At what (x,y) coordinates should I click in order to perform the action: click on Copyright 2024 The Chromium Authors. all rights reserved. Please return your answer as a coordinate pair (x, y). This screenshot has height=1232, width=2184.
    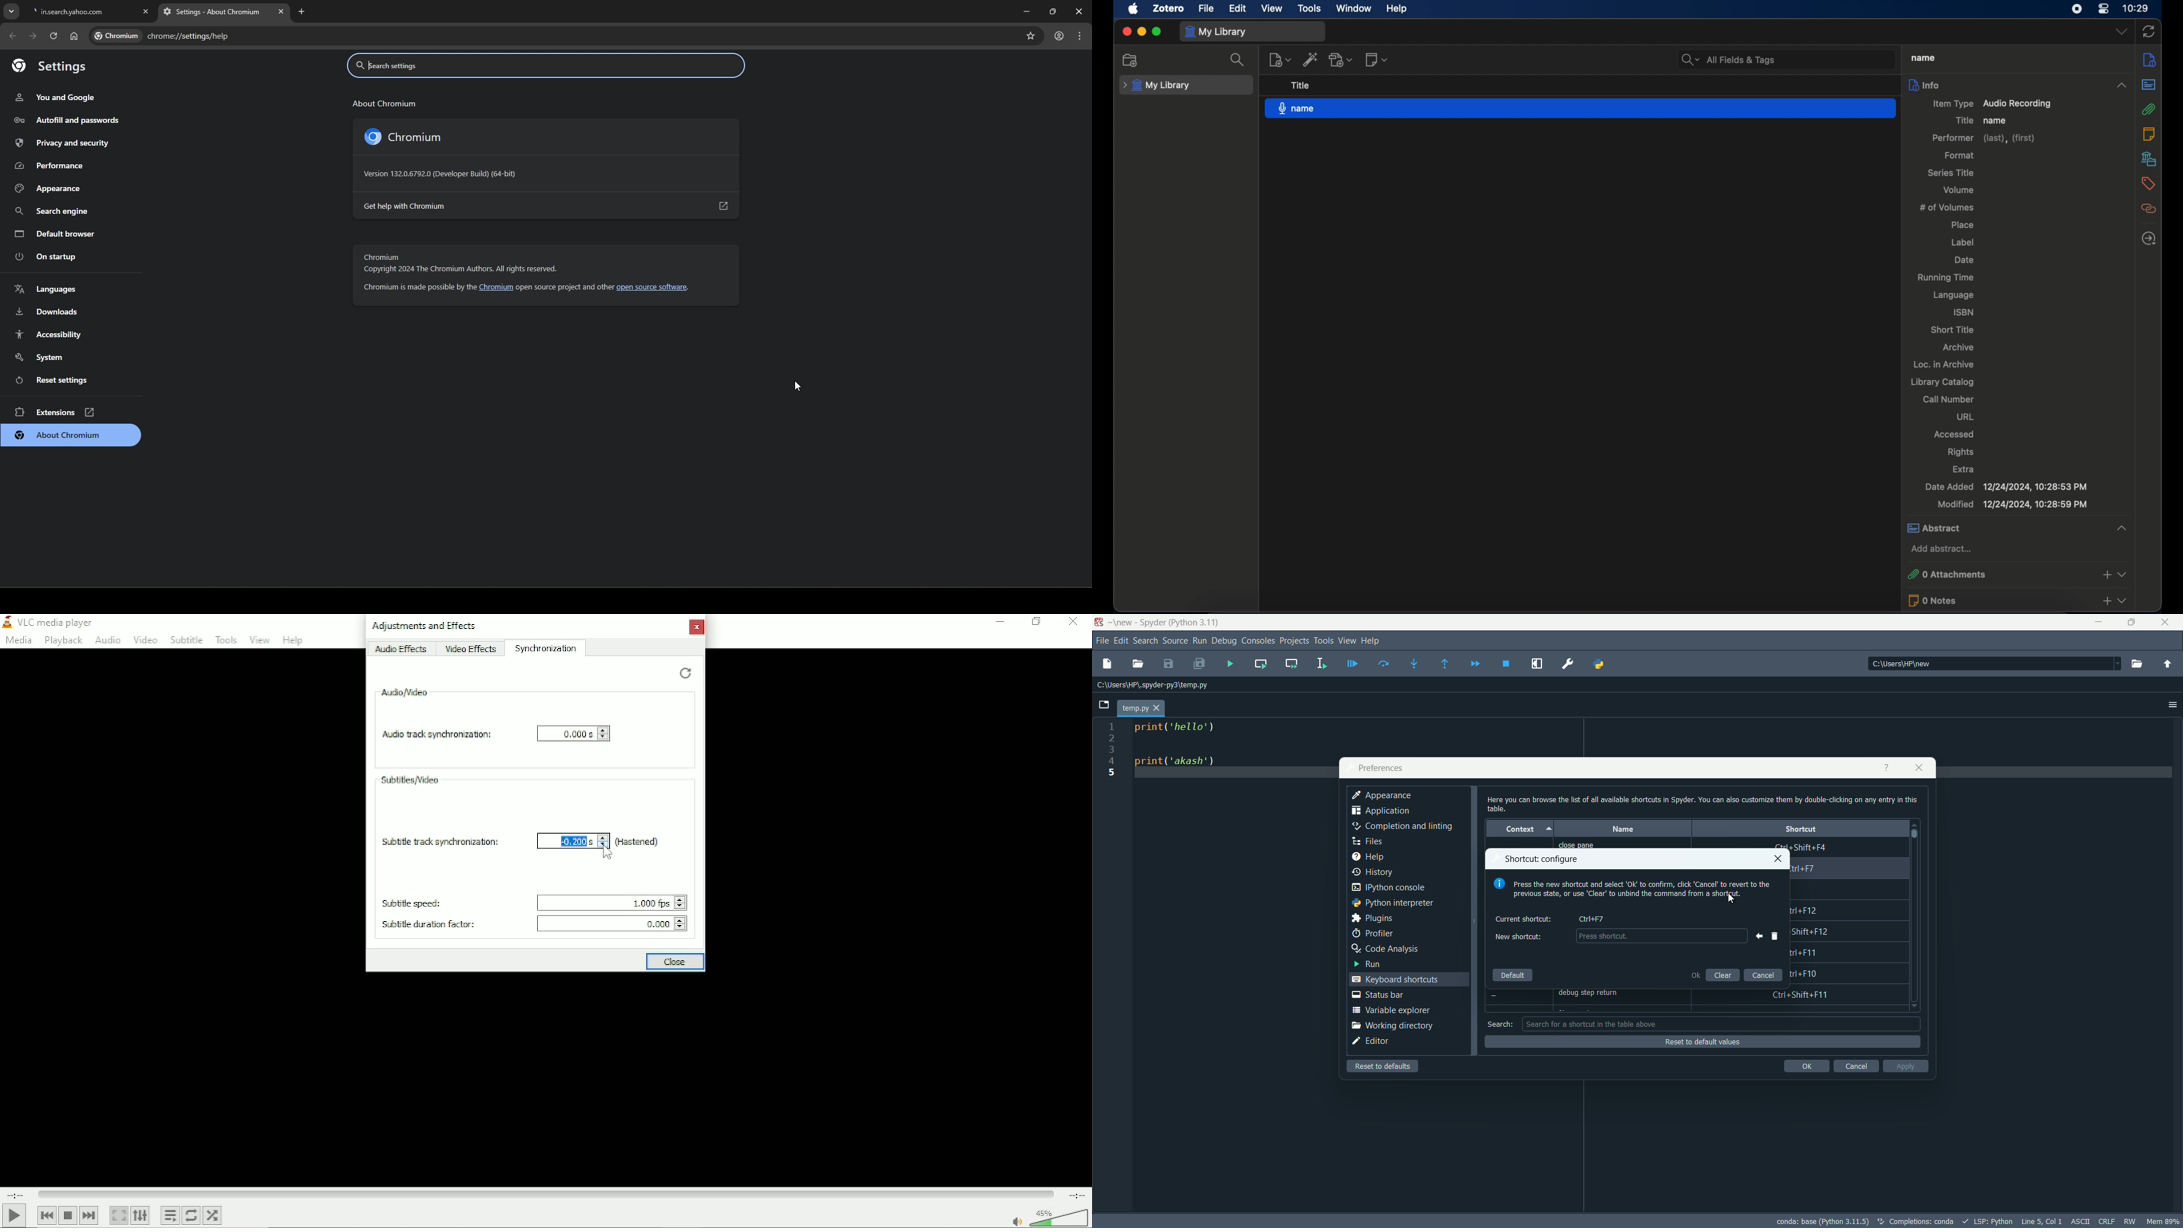
    Looking at the image, I should click on (462, 270).